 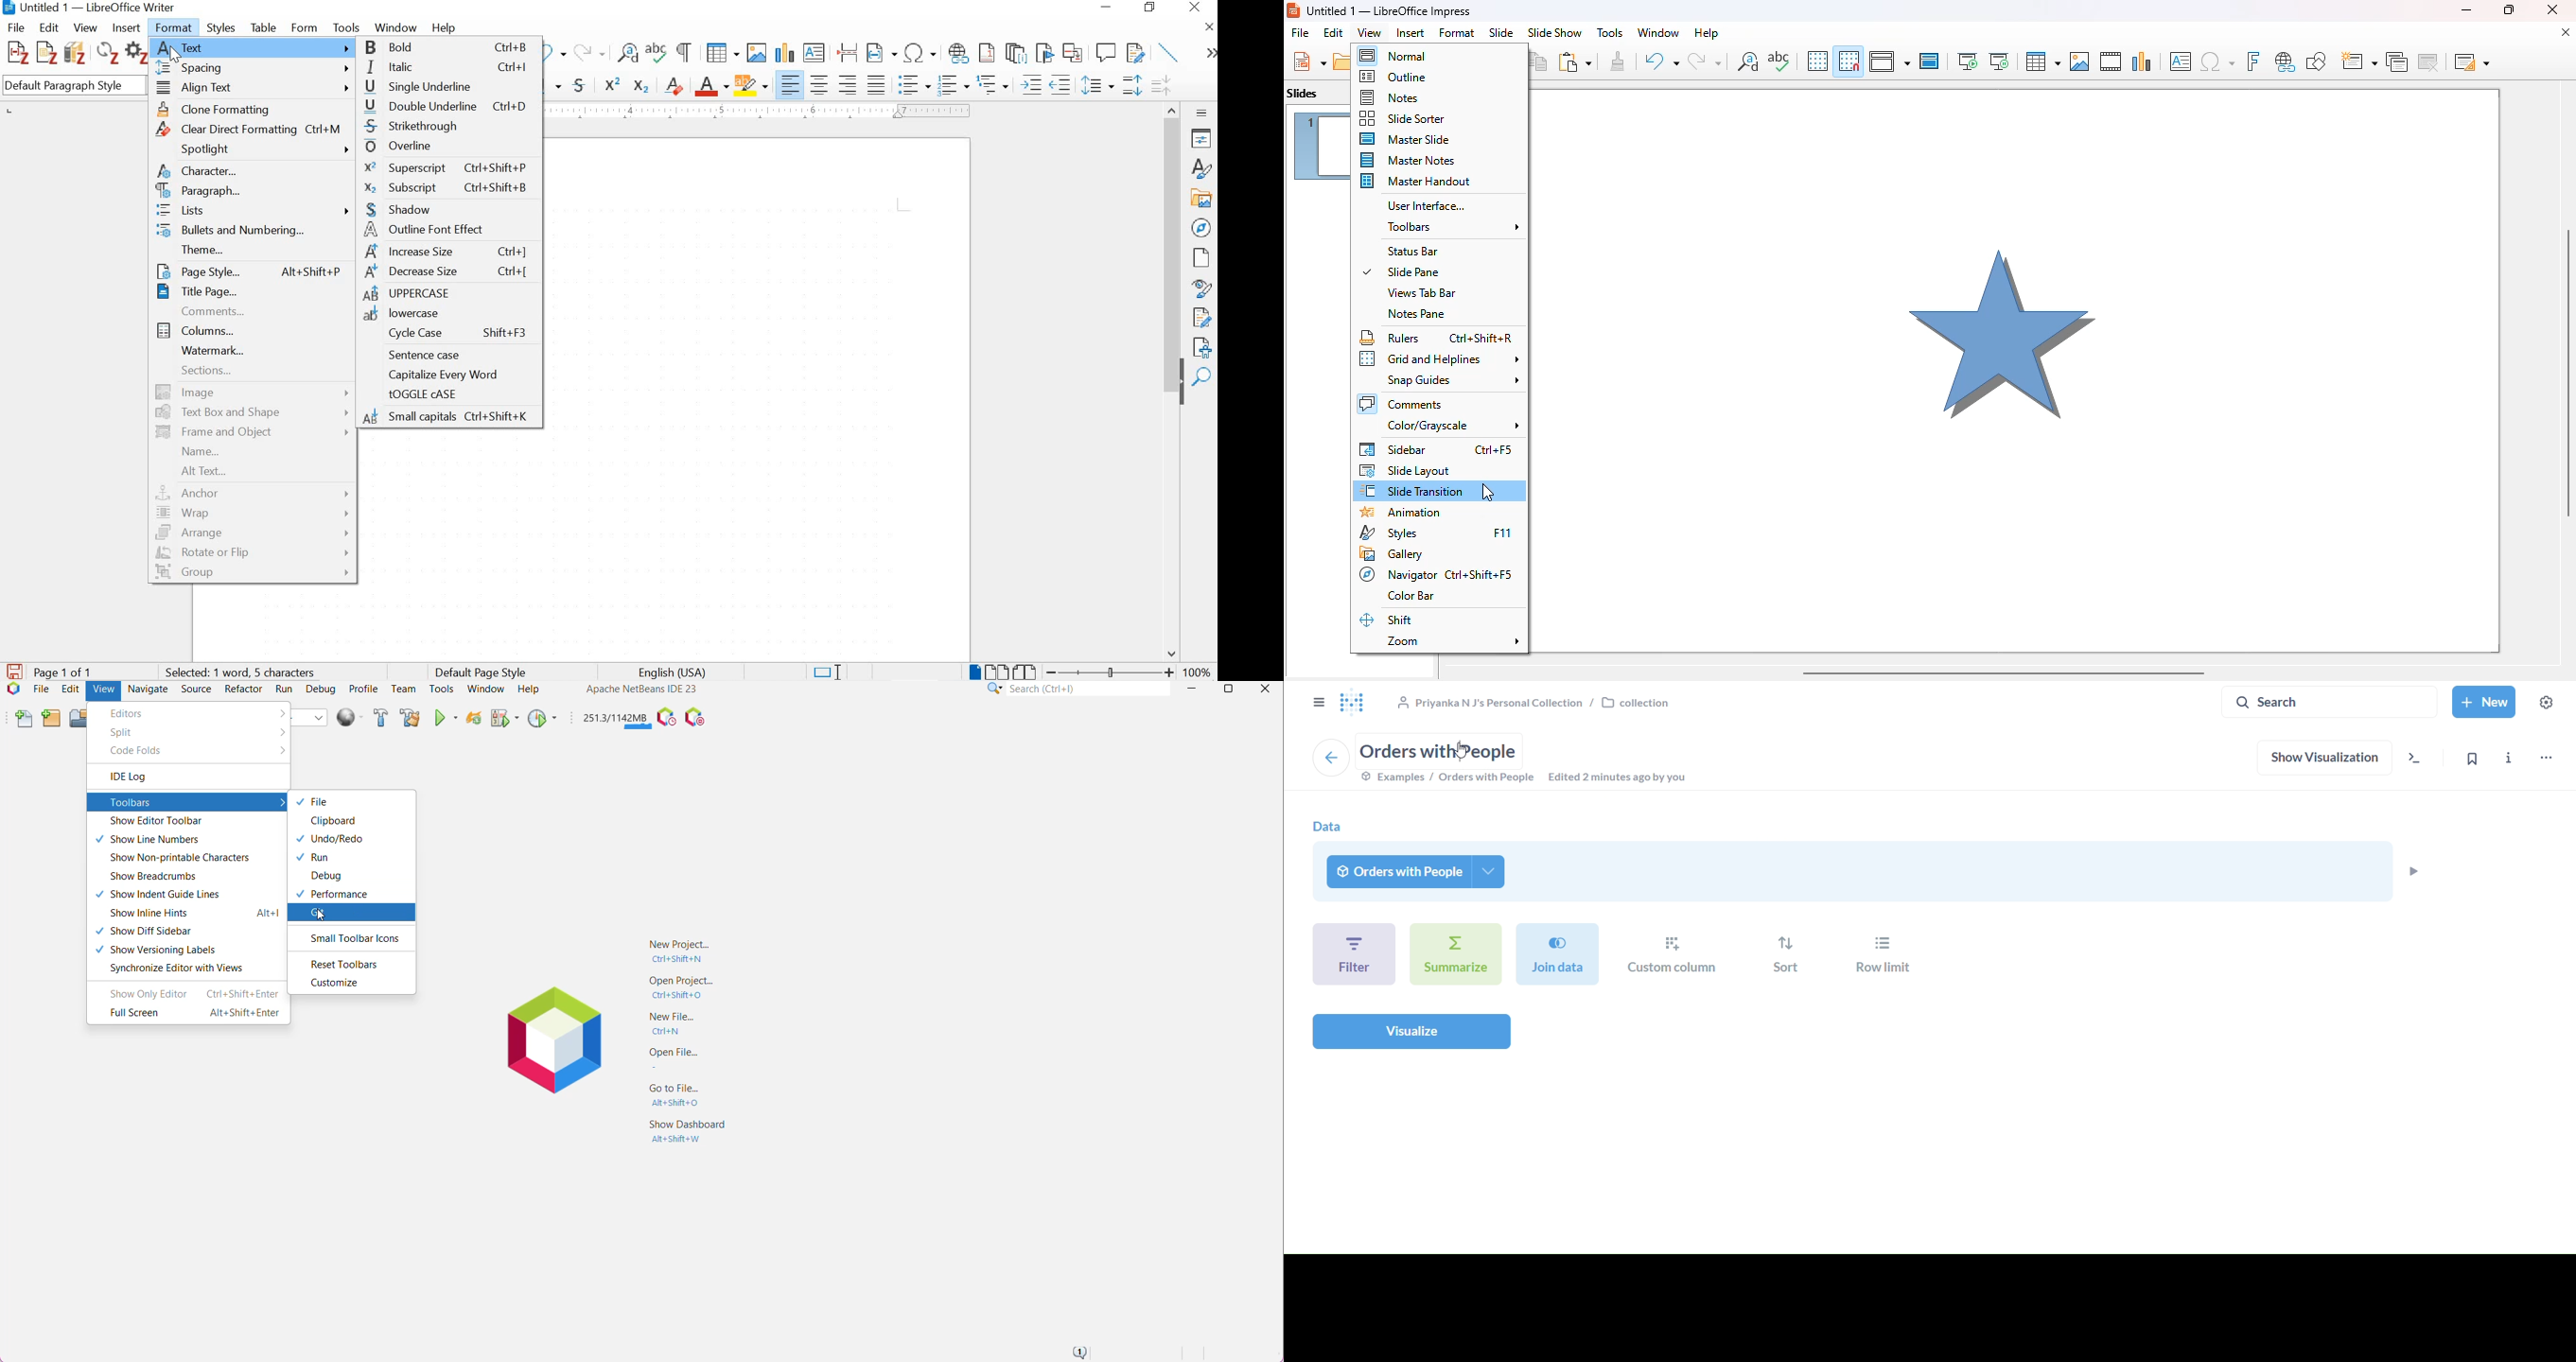 I want to click on notes, so click(x=1390, y=96).